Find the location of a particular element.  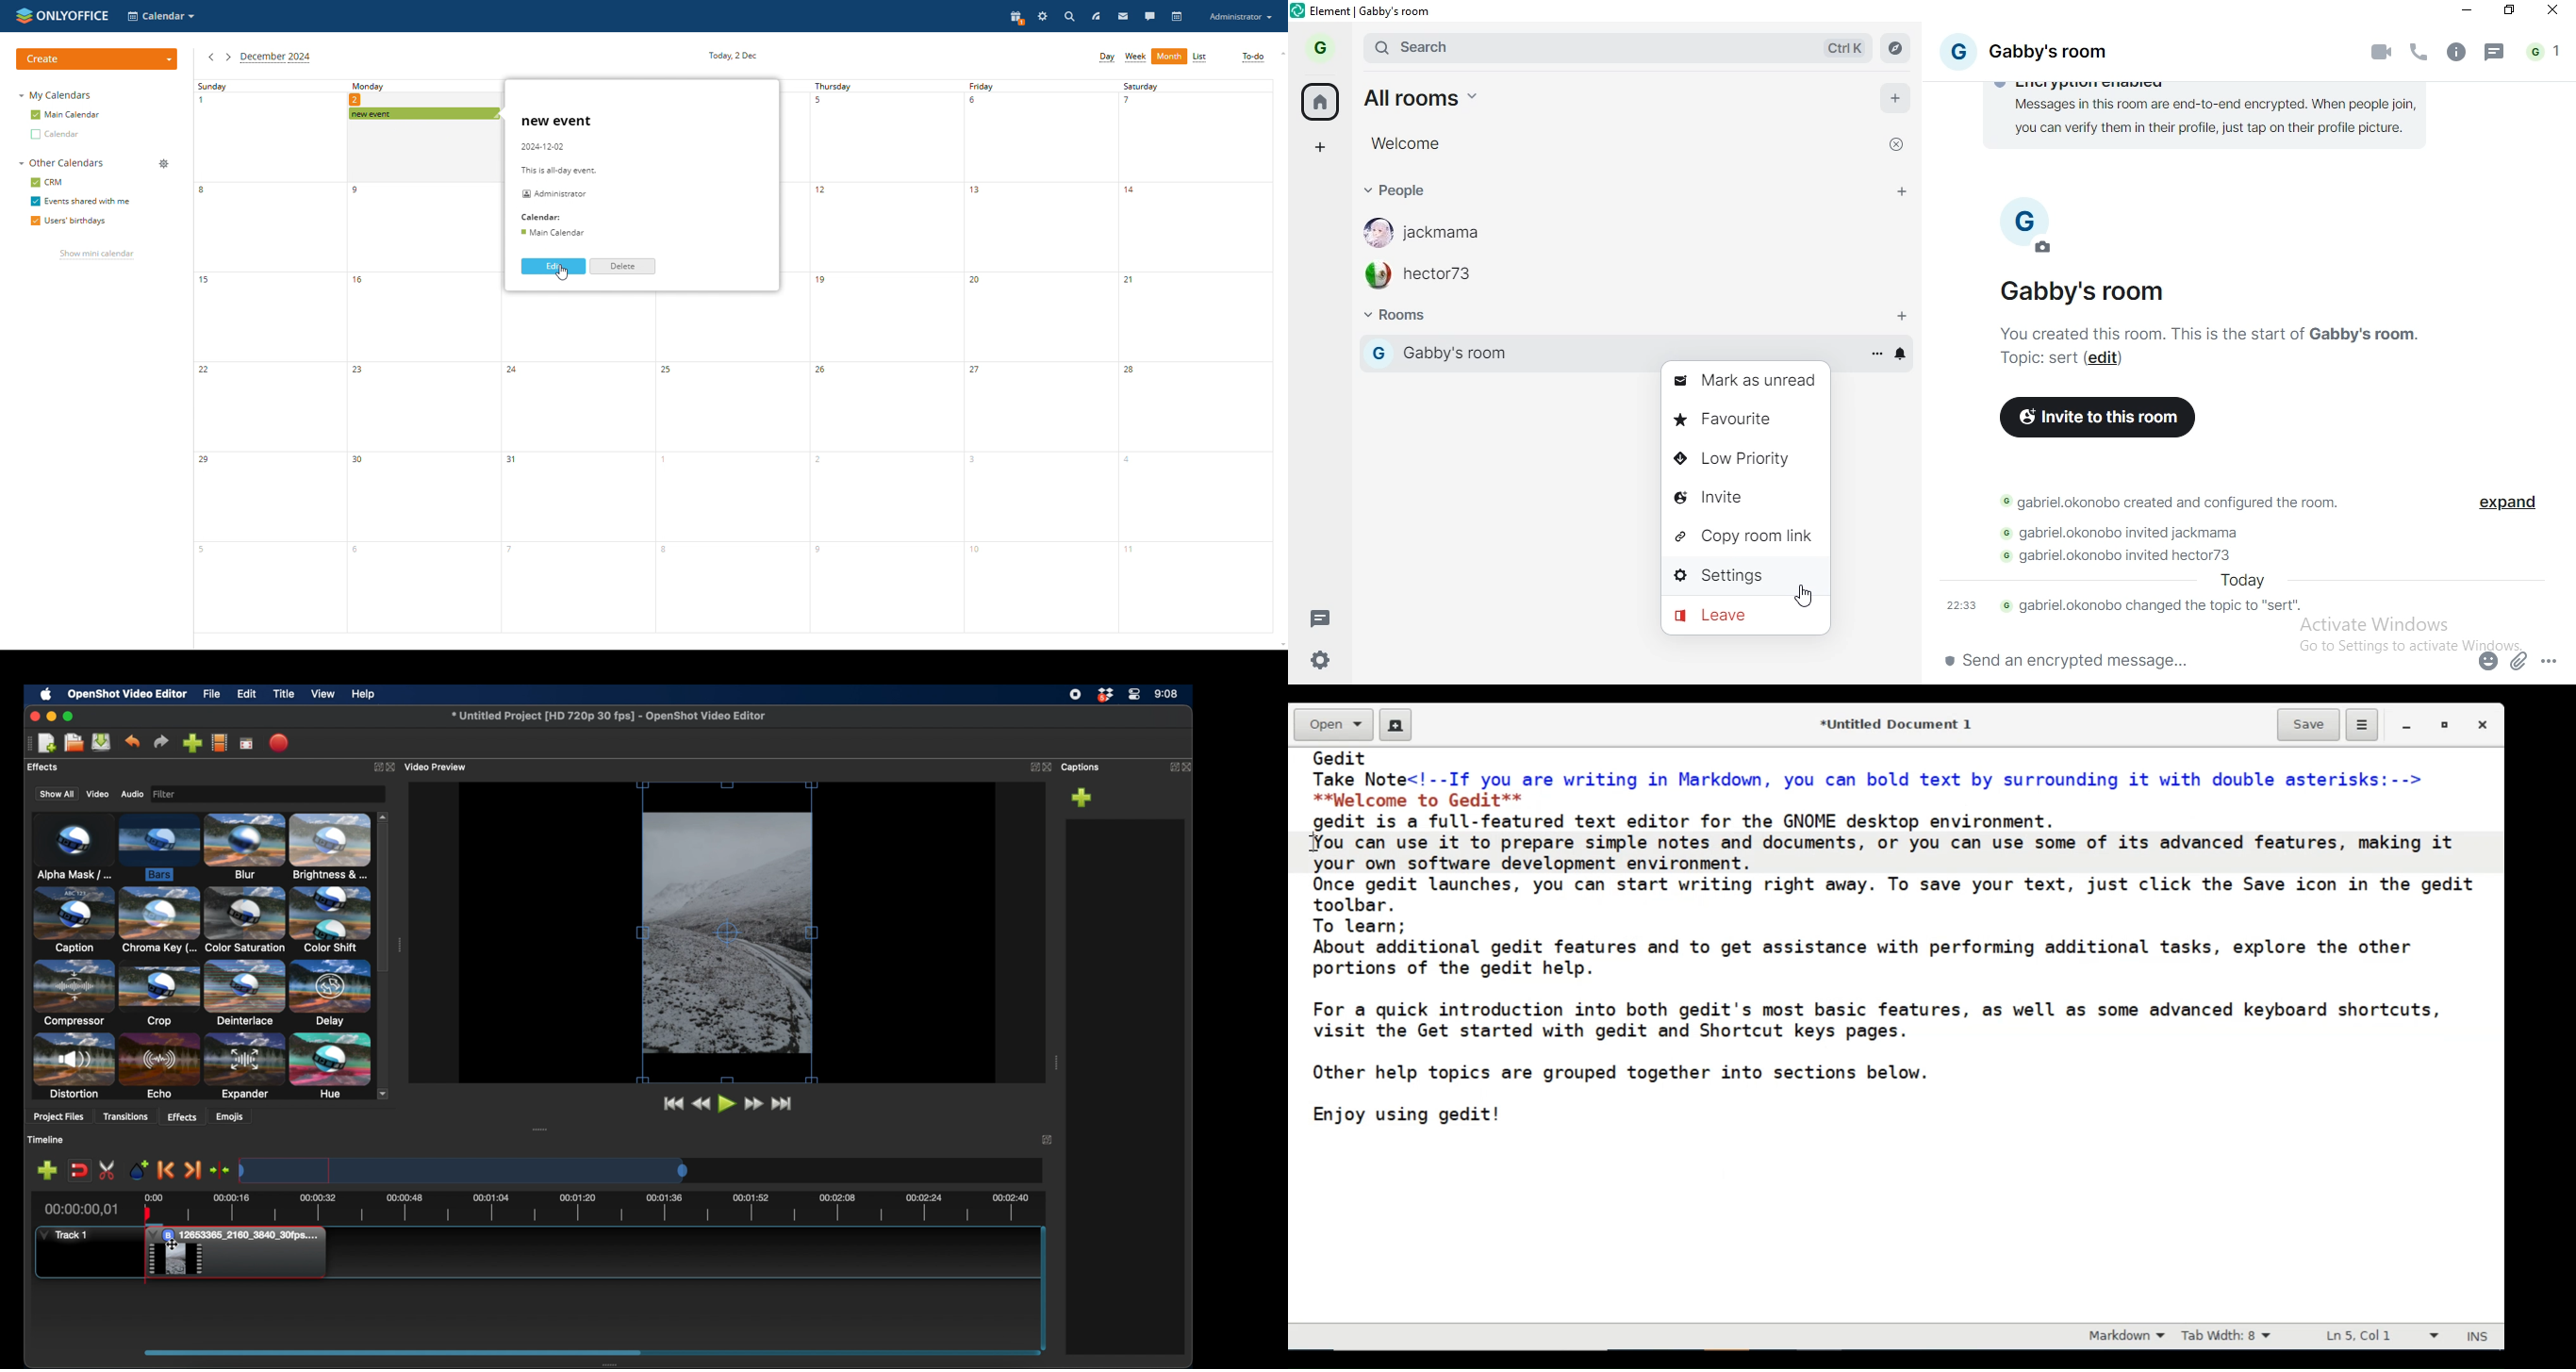

week view is located at coordinates (1136, 57).